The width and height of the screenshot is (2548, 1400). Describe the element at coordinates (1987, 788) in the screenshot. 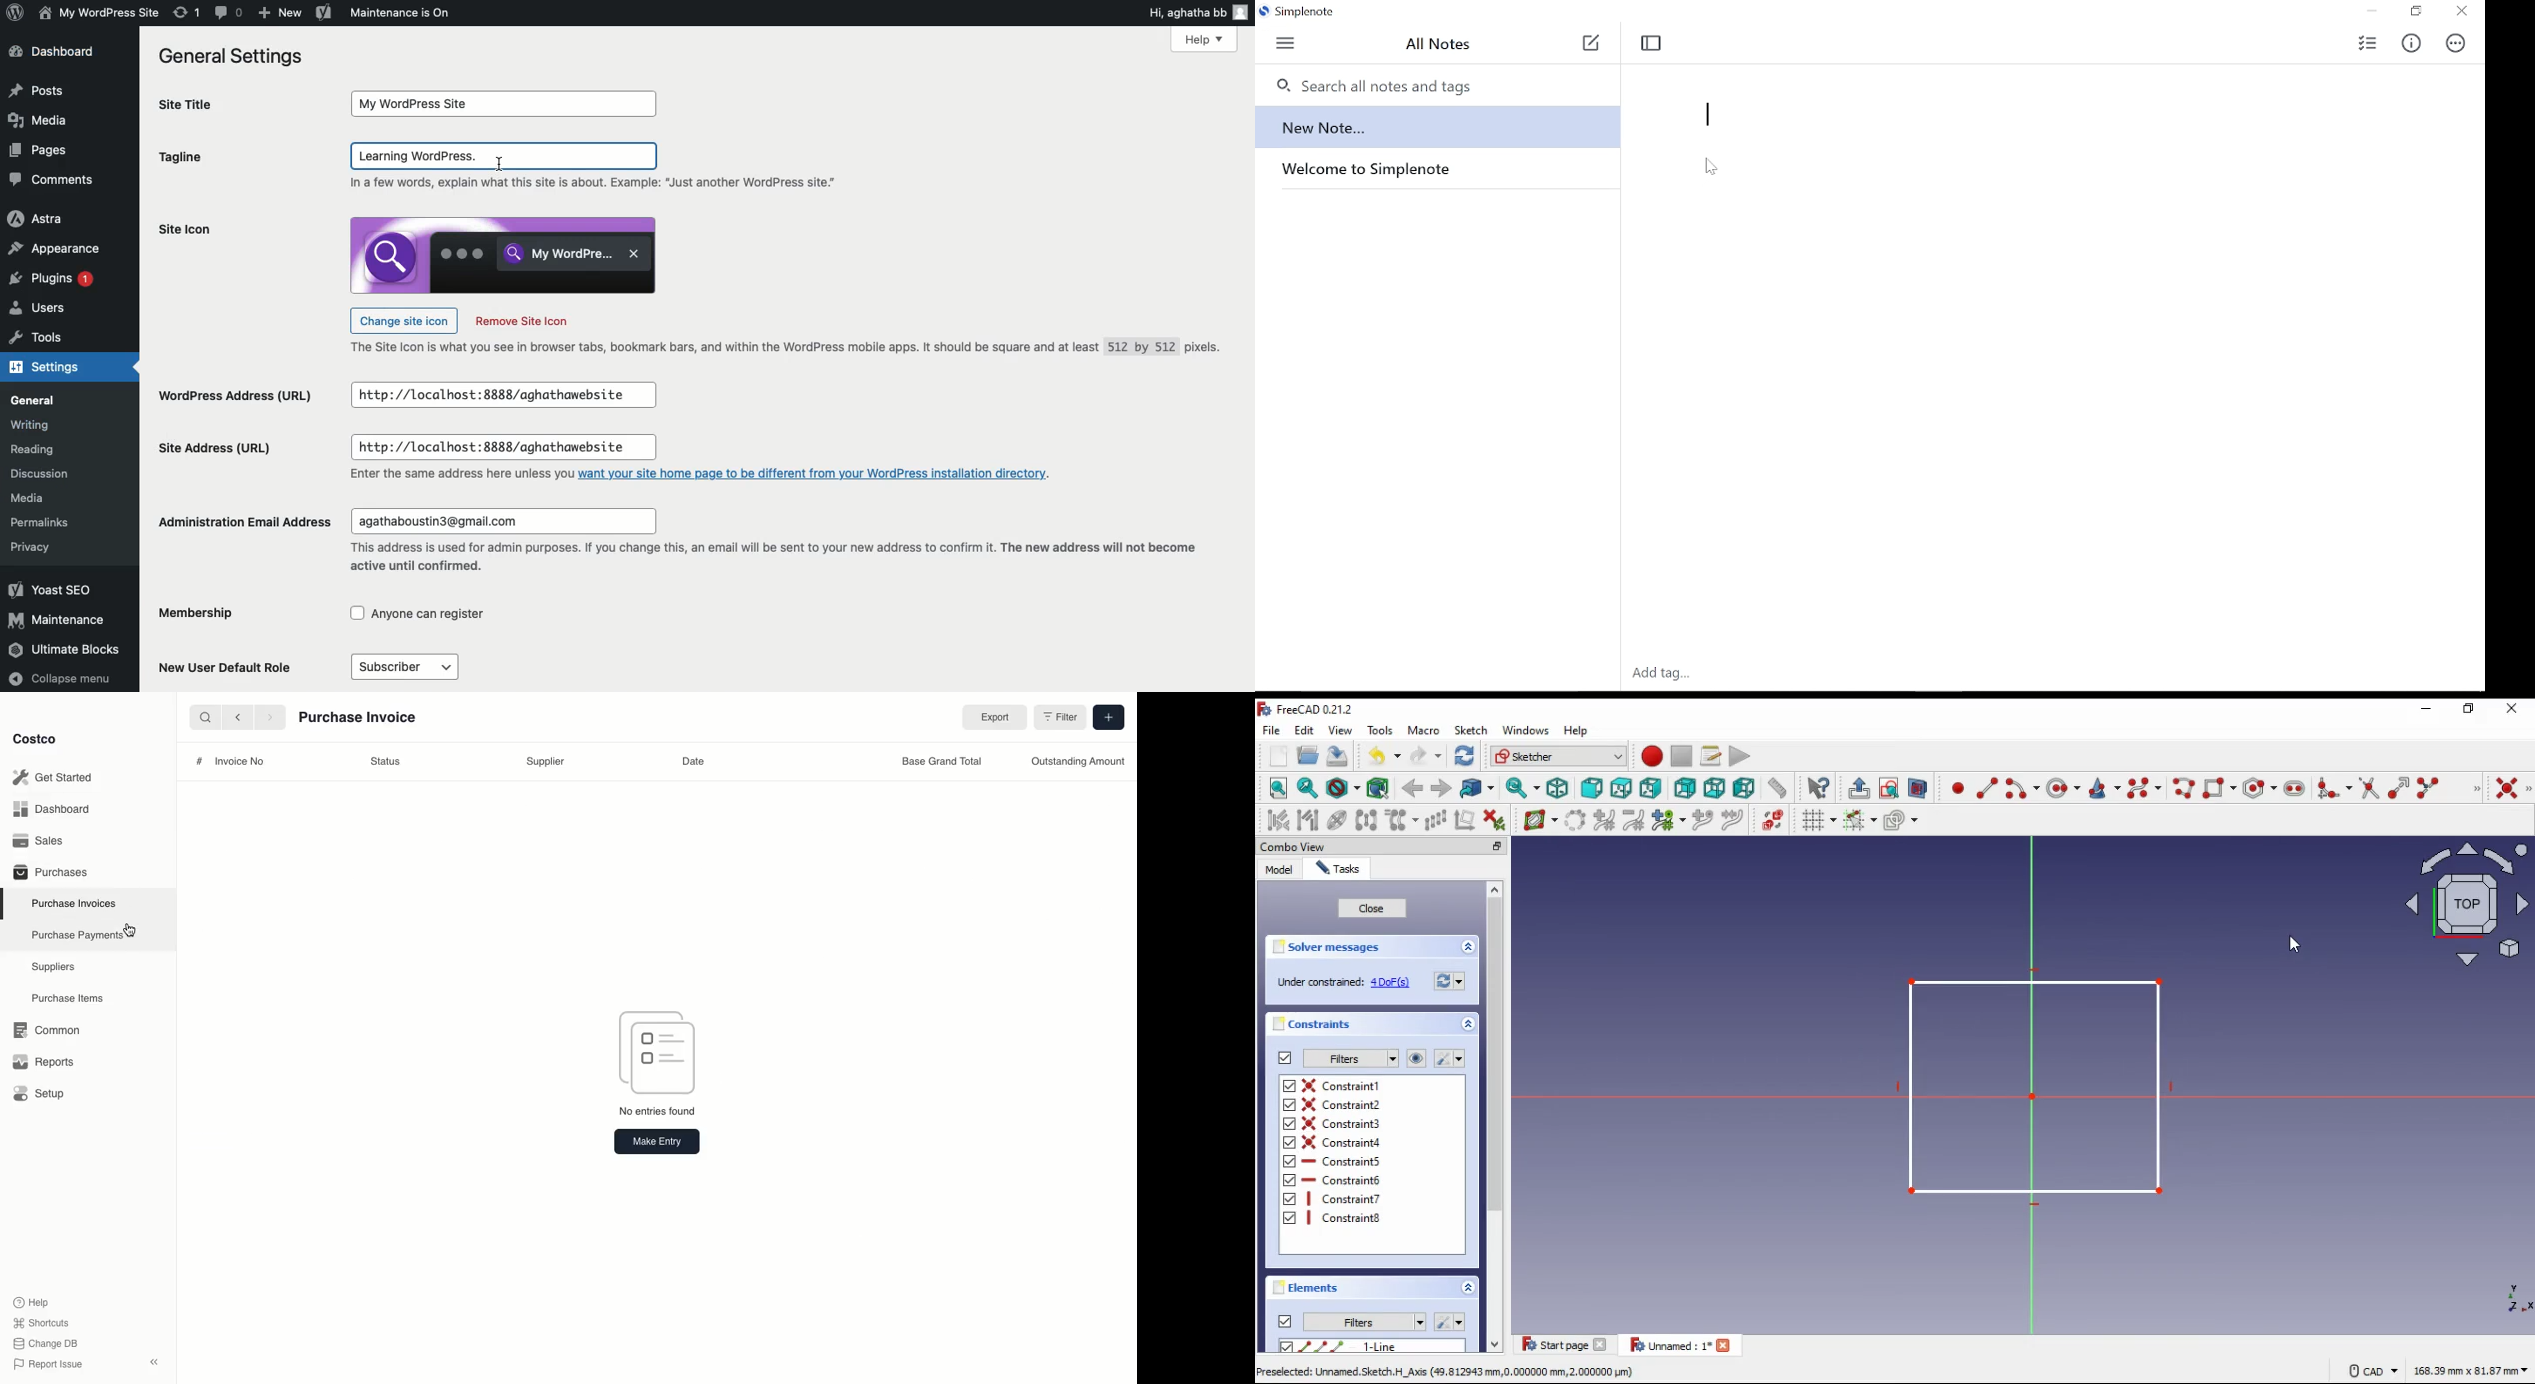

I see `create line` at that location.